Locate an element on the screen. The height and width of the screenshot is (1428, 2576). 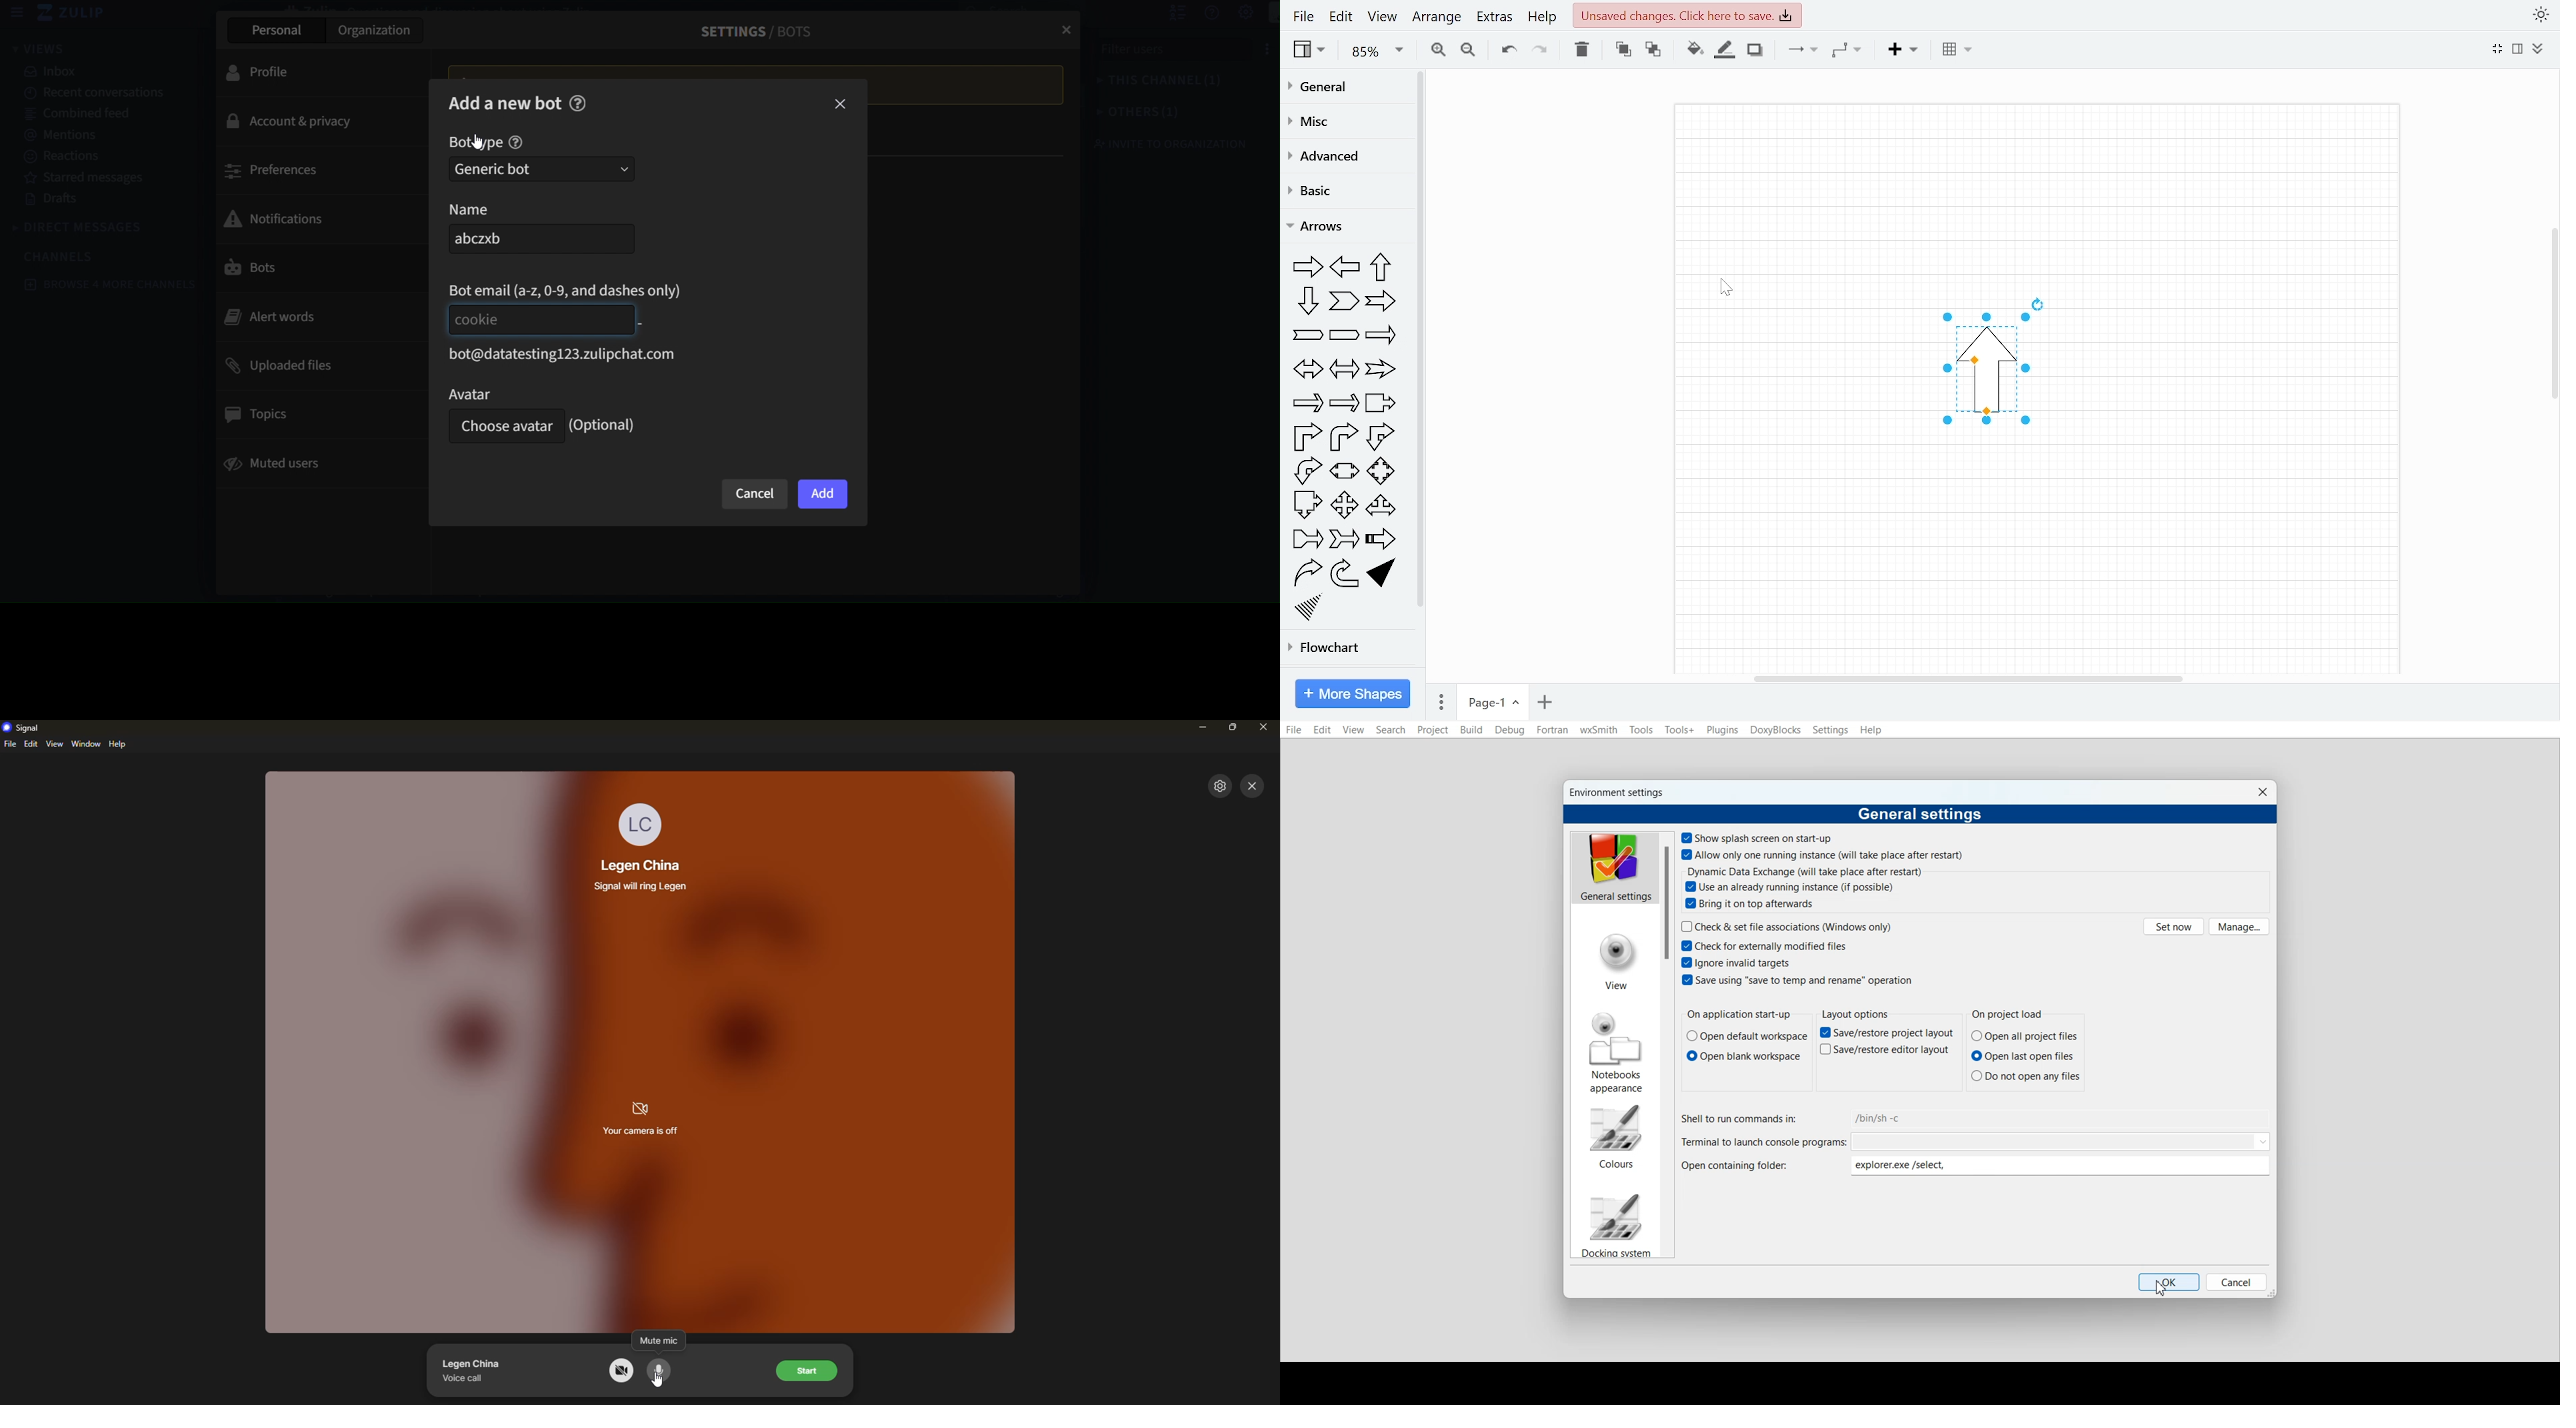
mute mic is located at coordinates (658, 1339).